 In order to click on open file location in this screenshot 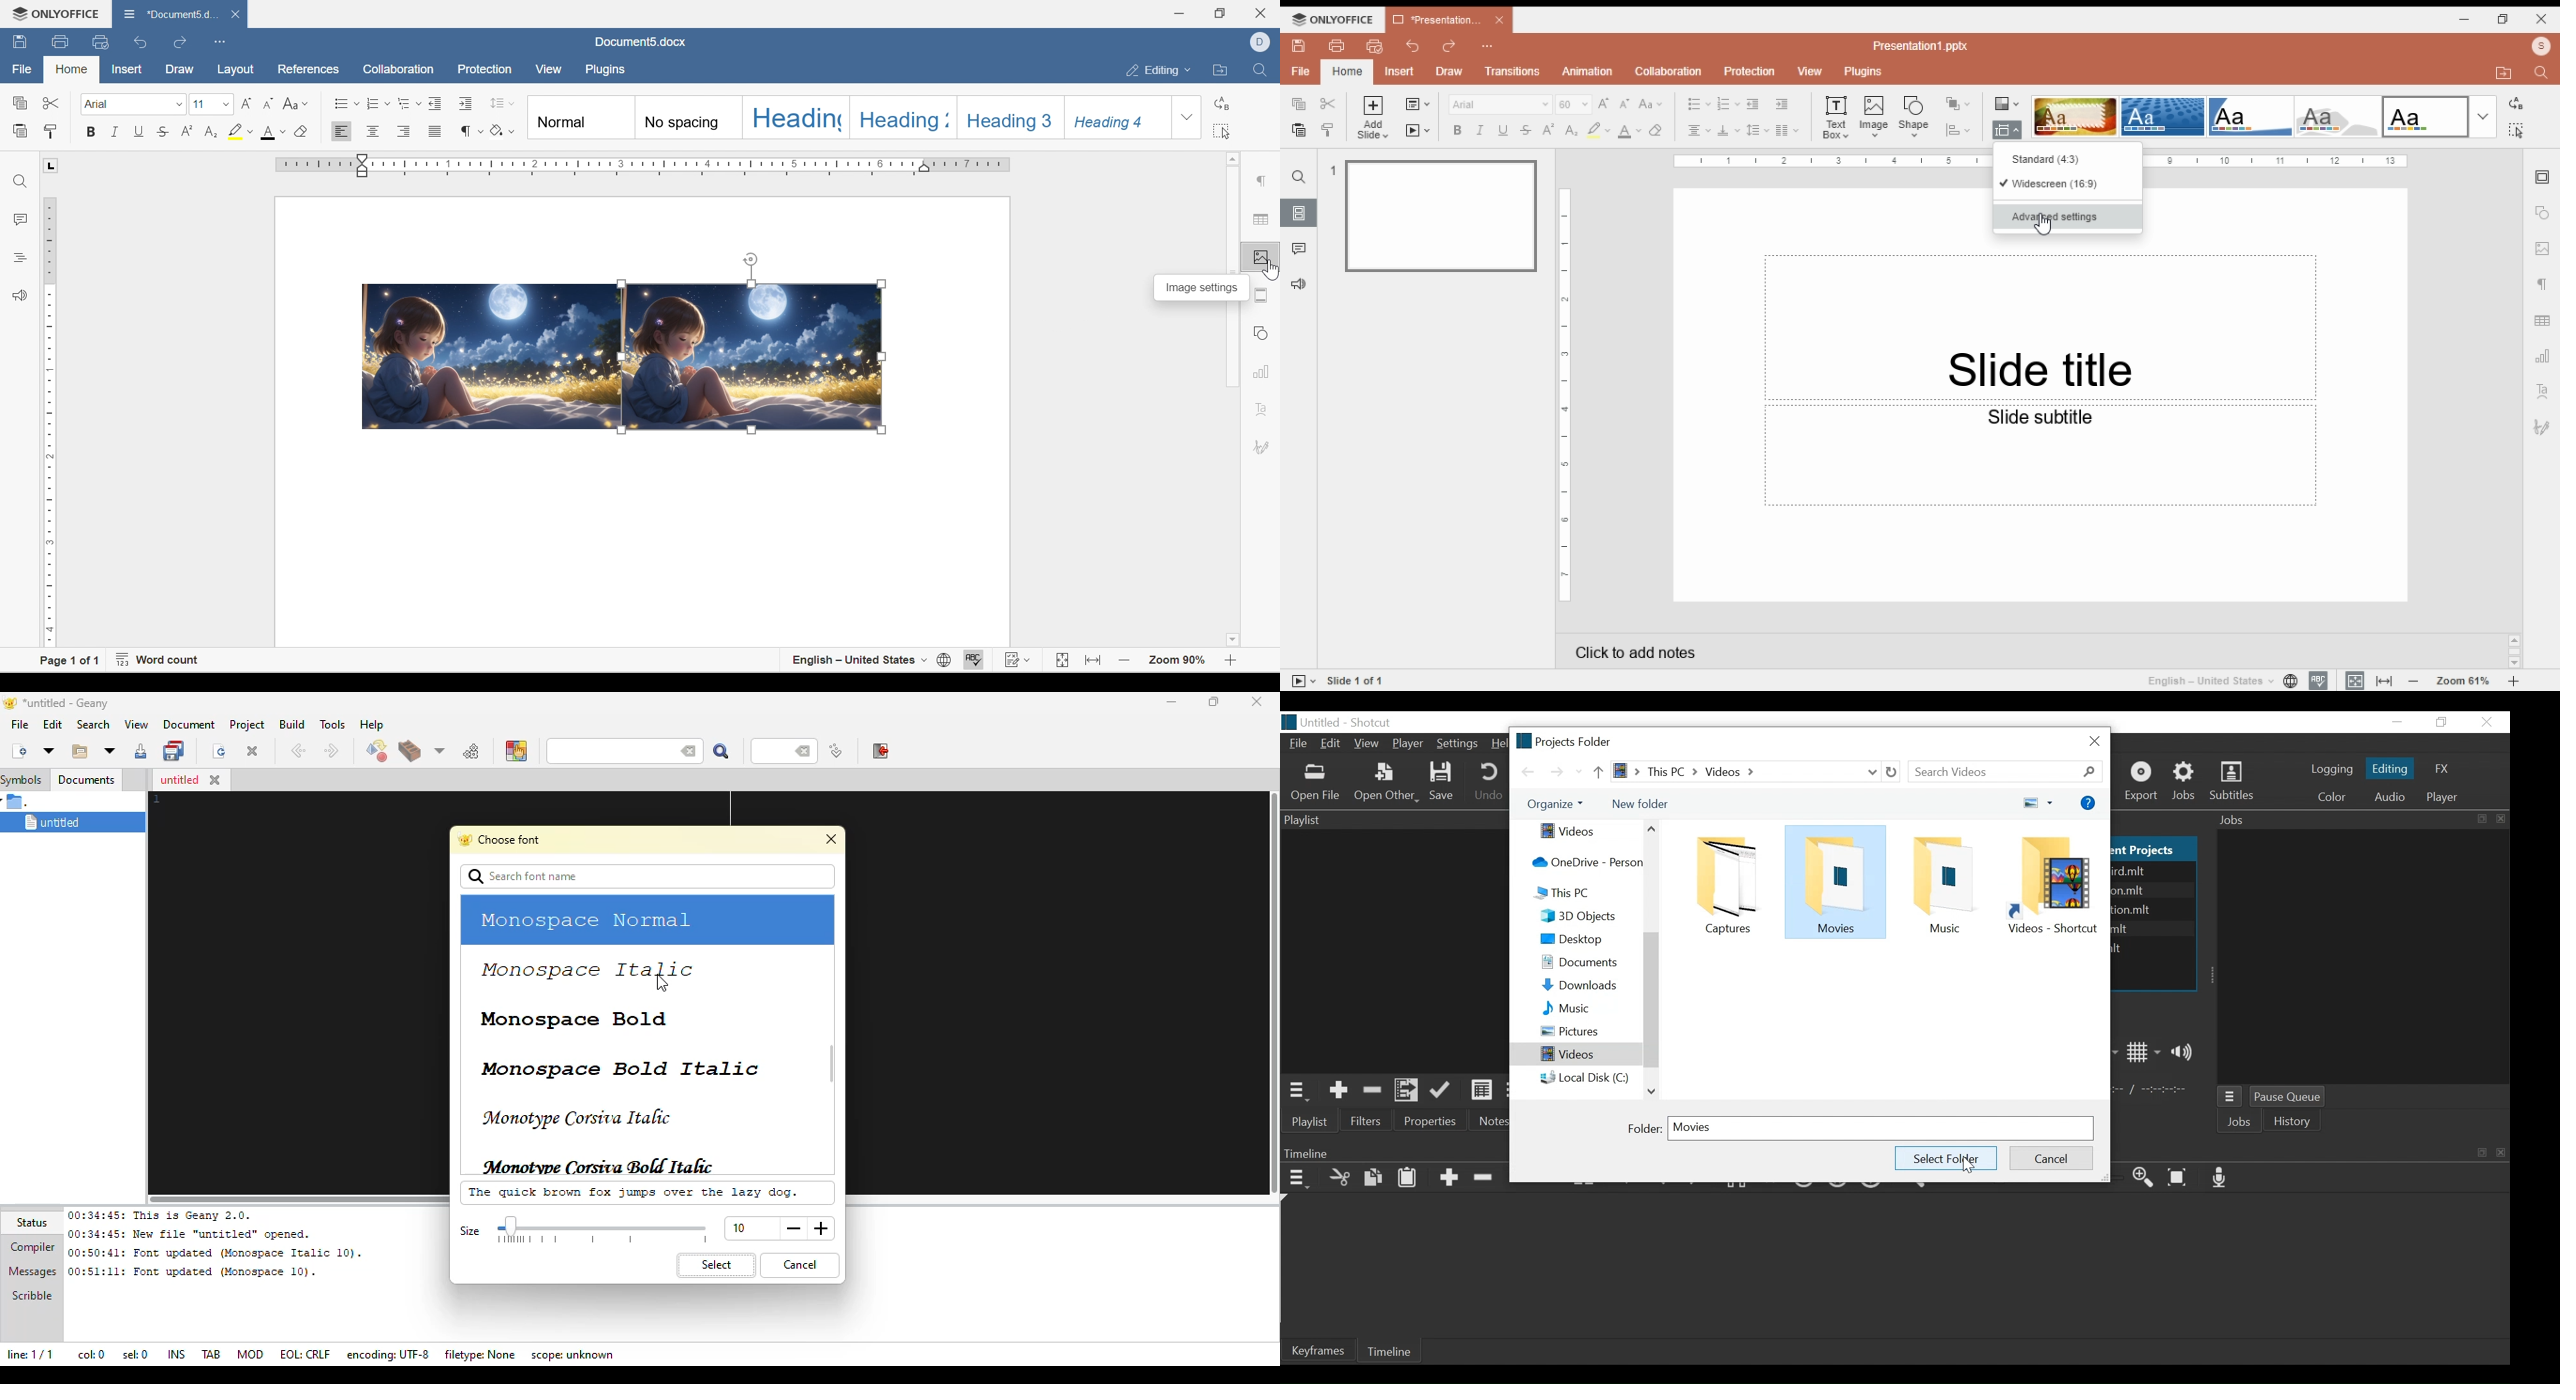, I will do `click(2507, 74)`.